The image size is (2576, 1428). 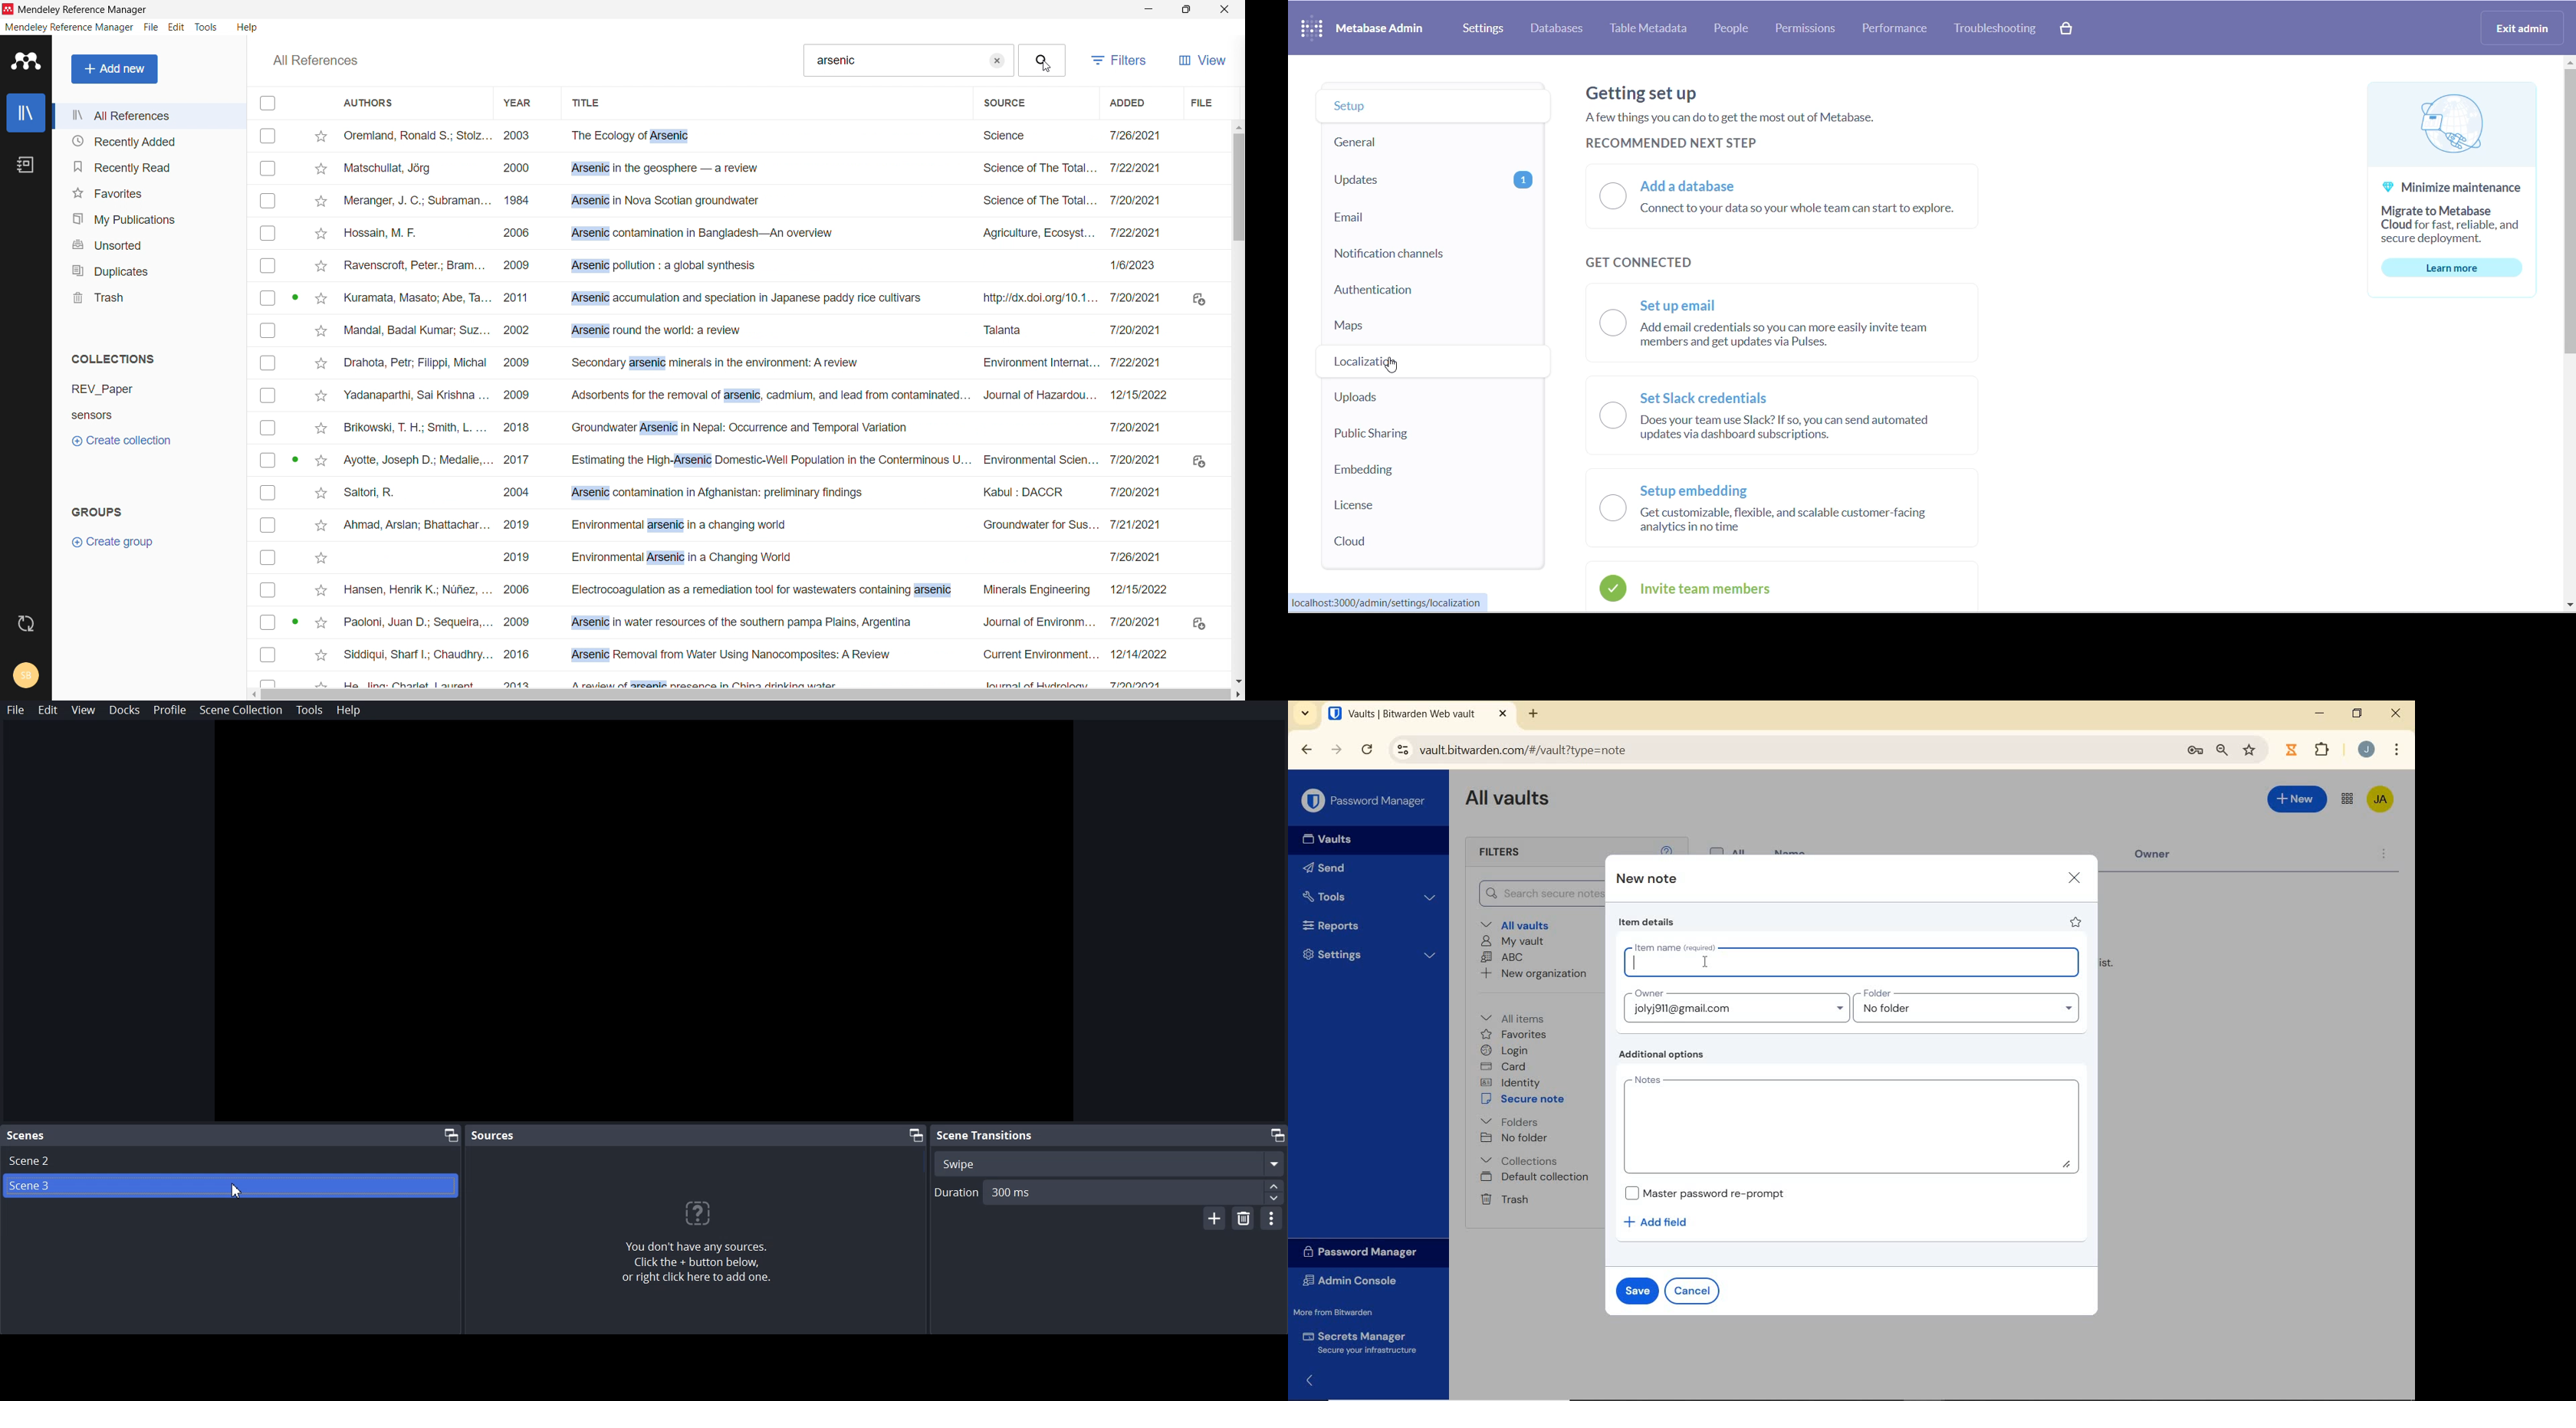 What do you see at coordinates (269, 136) in the screenshot?
I see `Checkbox` at bounding box center [269, 136].